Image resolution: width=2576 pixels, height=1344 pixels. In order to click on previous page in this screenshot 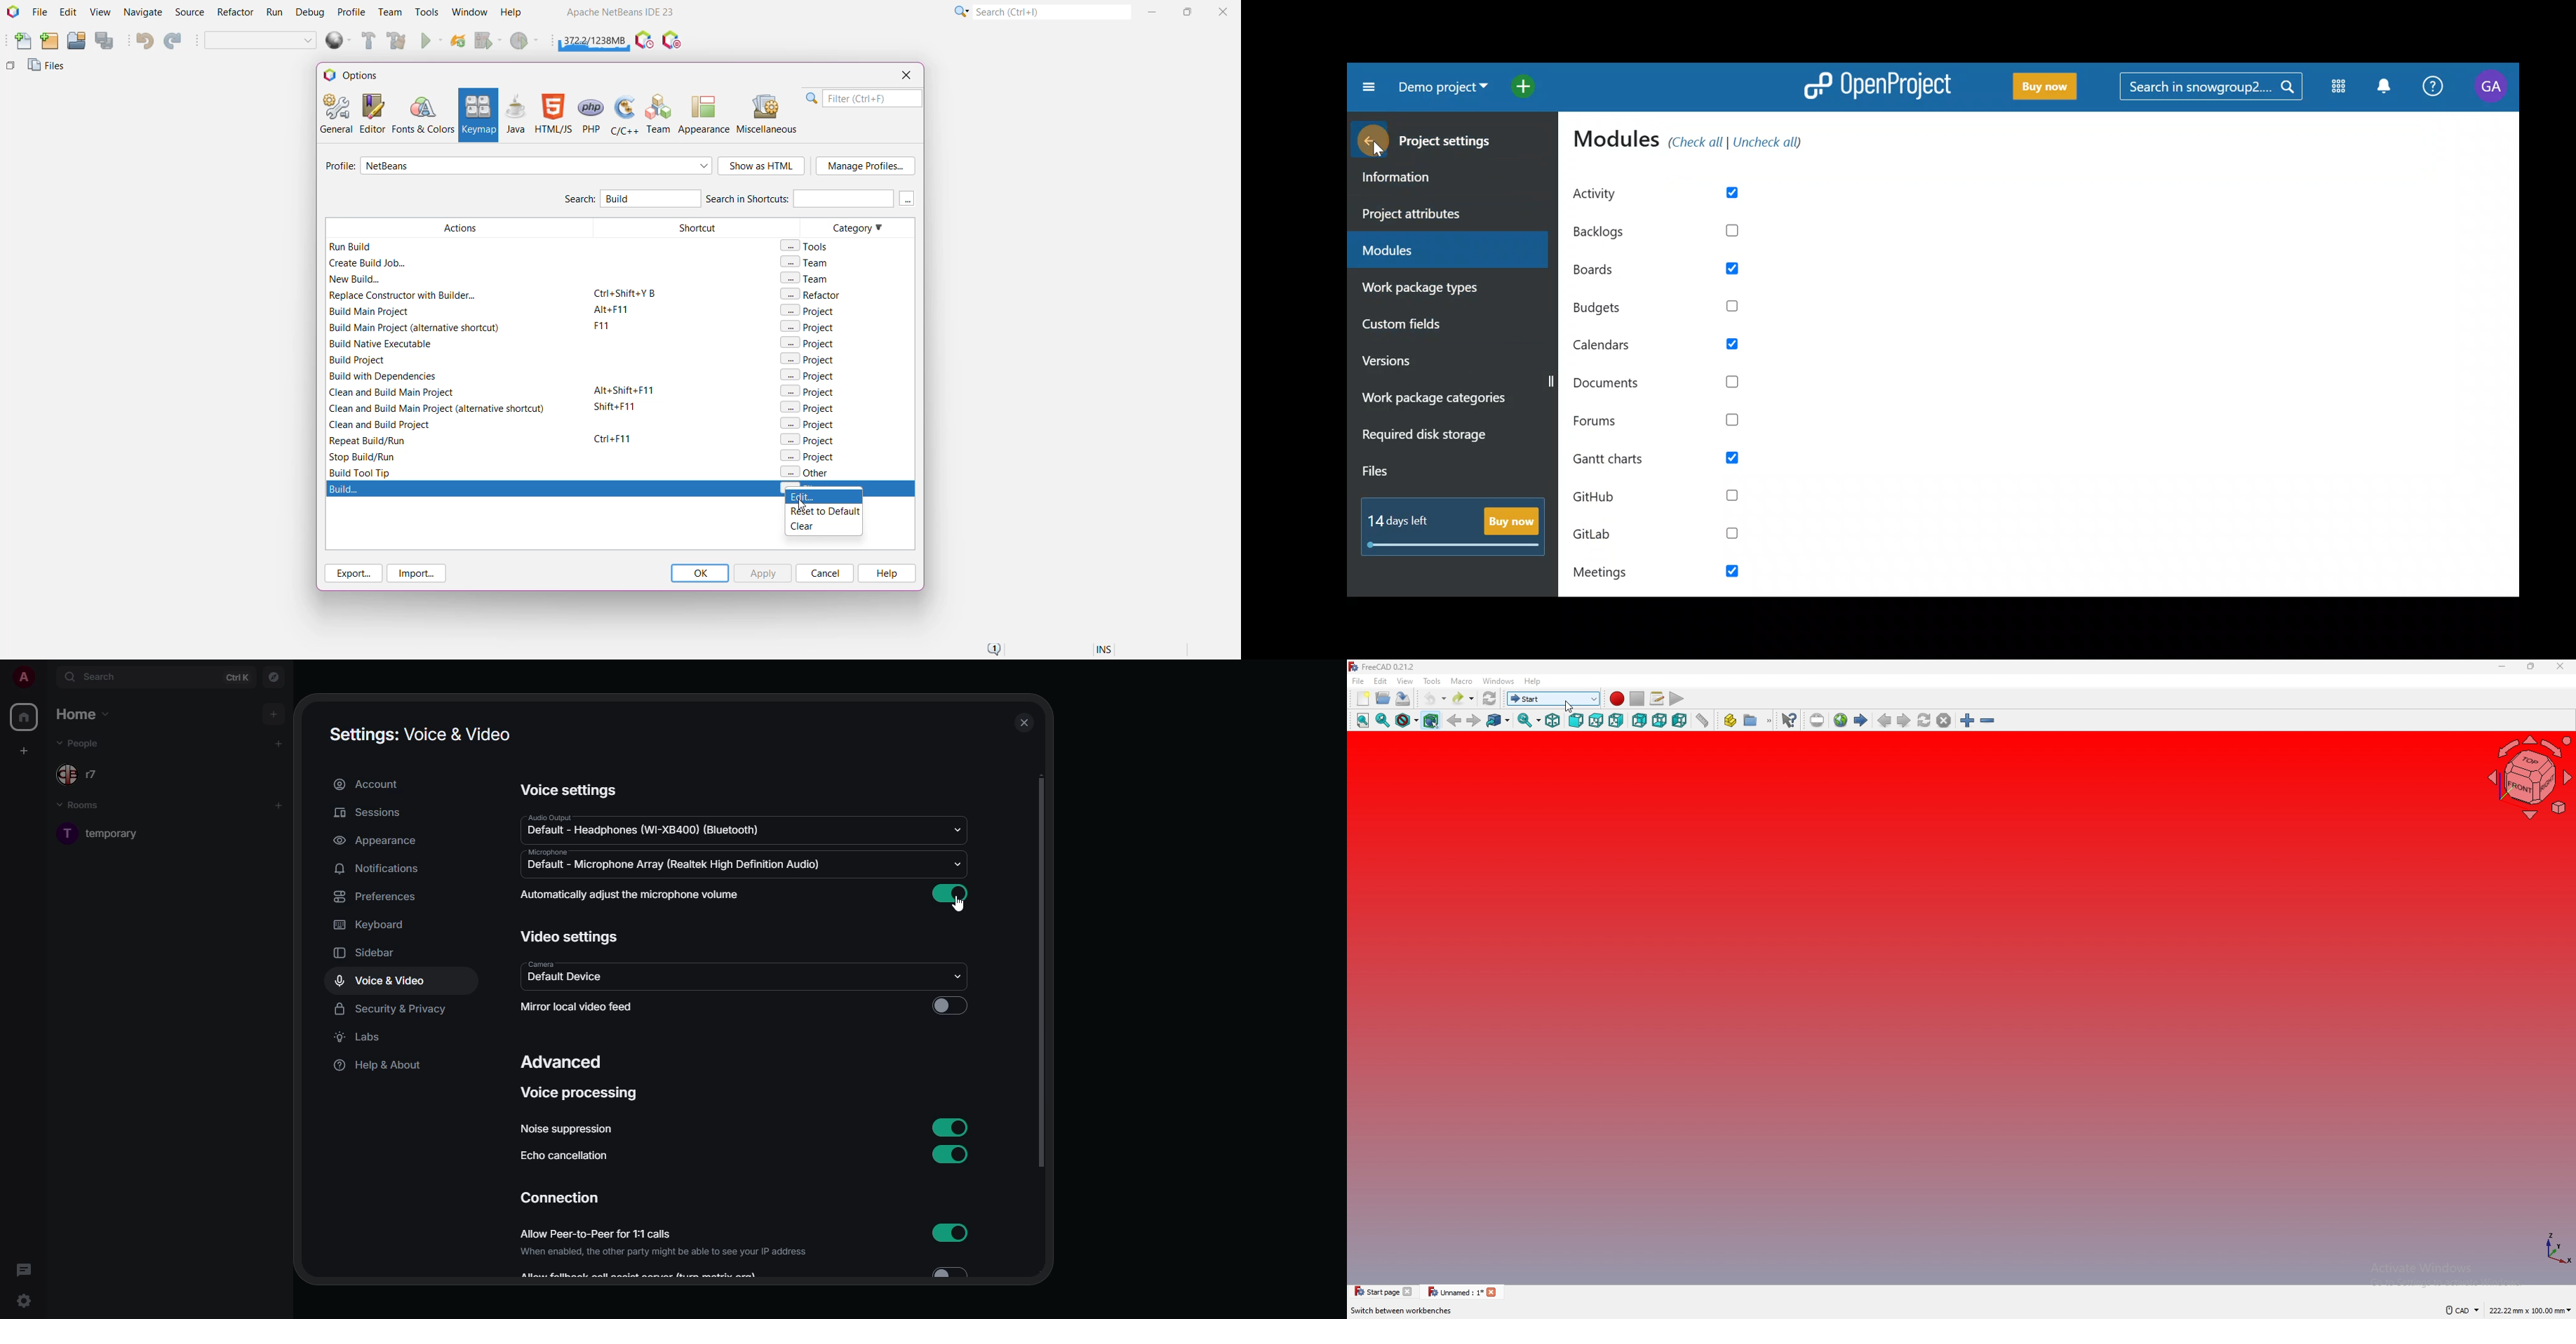, I will do `click(1885, 720)`.